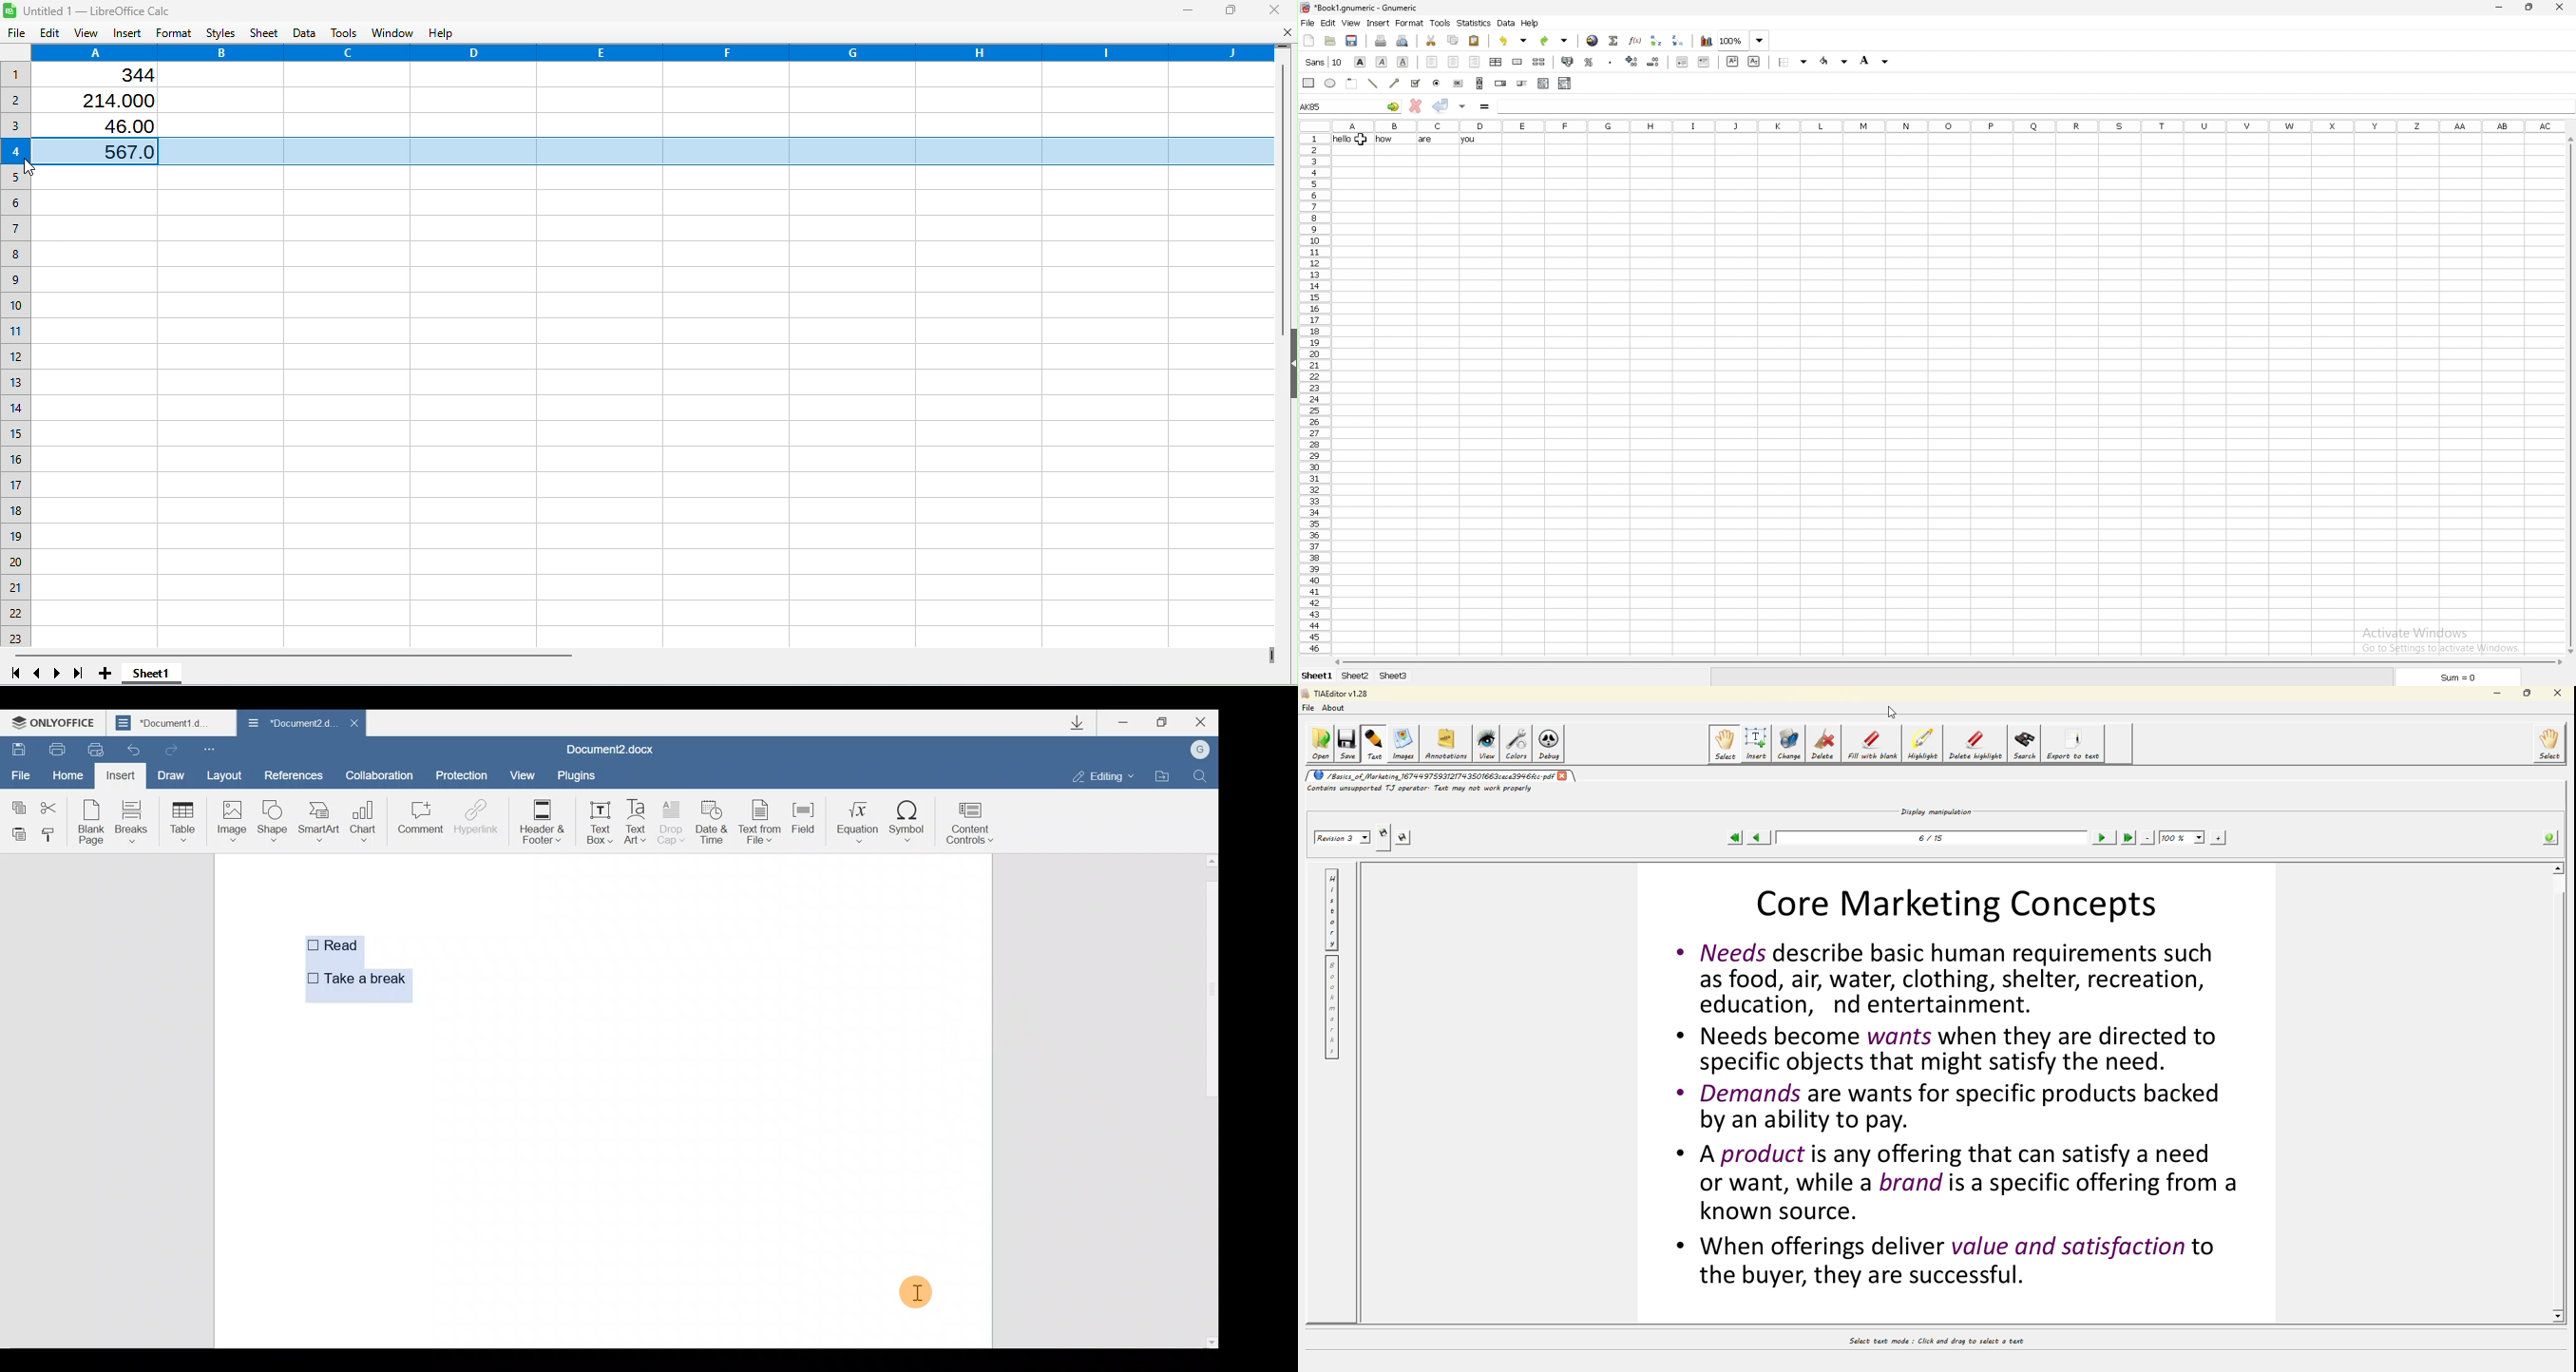 The image size is (2576, 1372). What do you see at coordinates (518, 774) in the screenshot?
I see `View` at bounding box center [518, 774].